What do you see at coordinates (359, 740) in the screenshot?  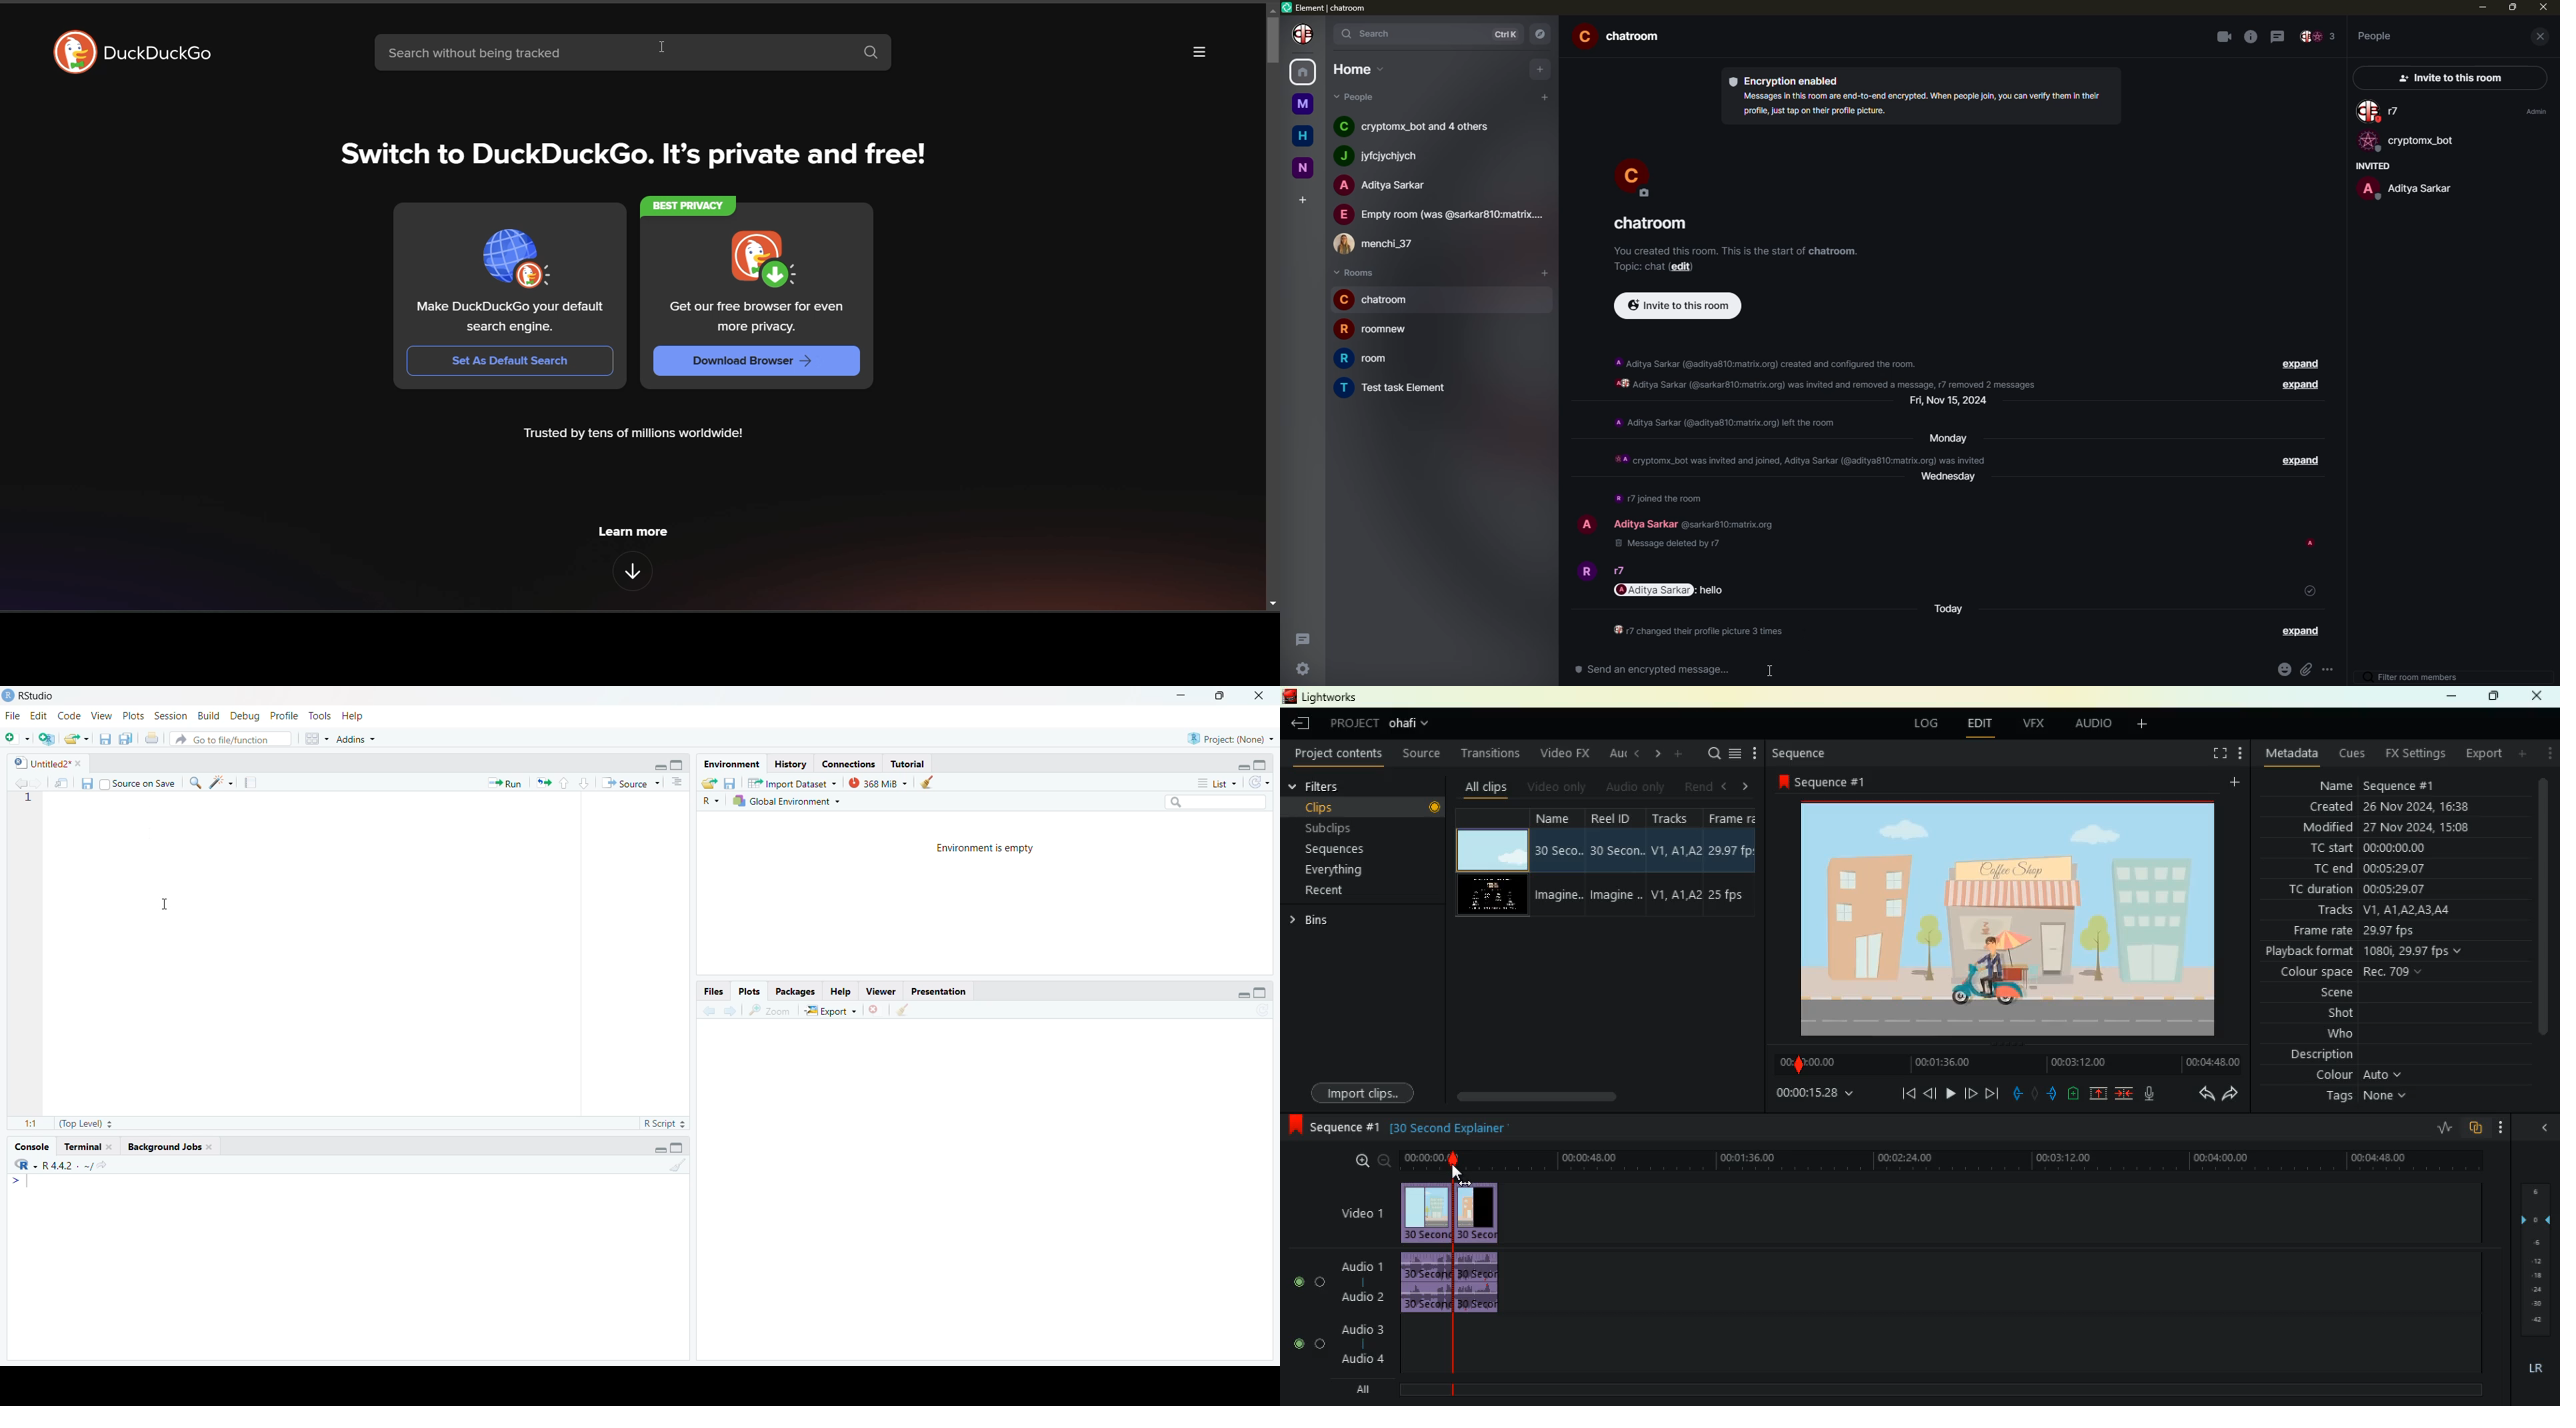 I see `Addins ~` at bounding box center [359, 740].